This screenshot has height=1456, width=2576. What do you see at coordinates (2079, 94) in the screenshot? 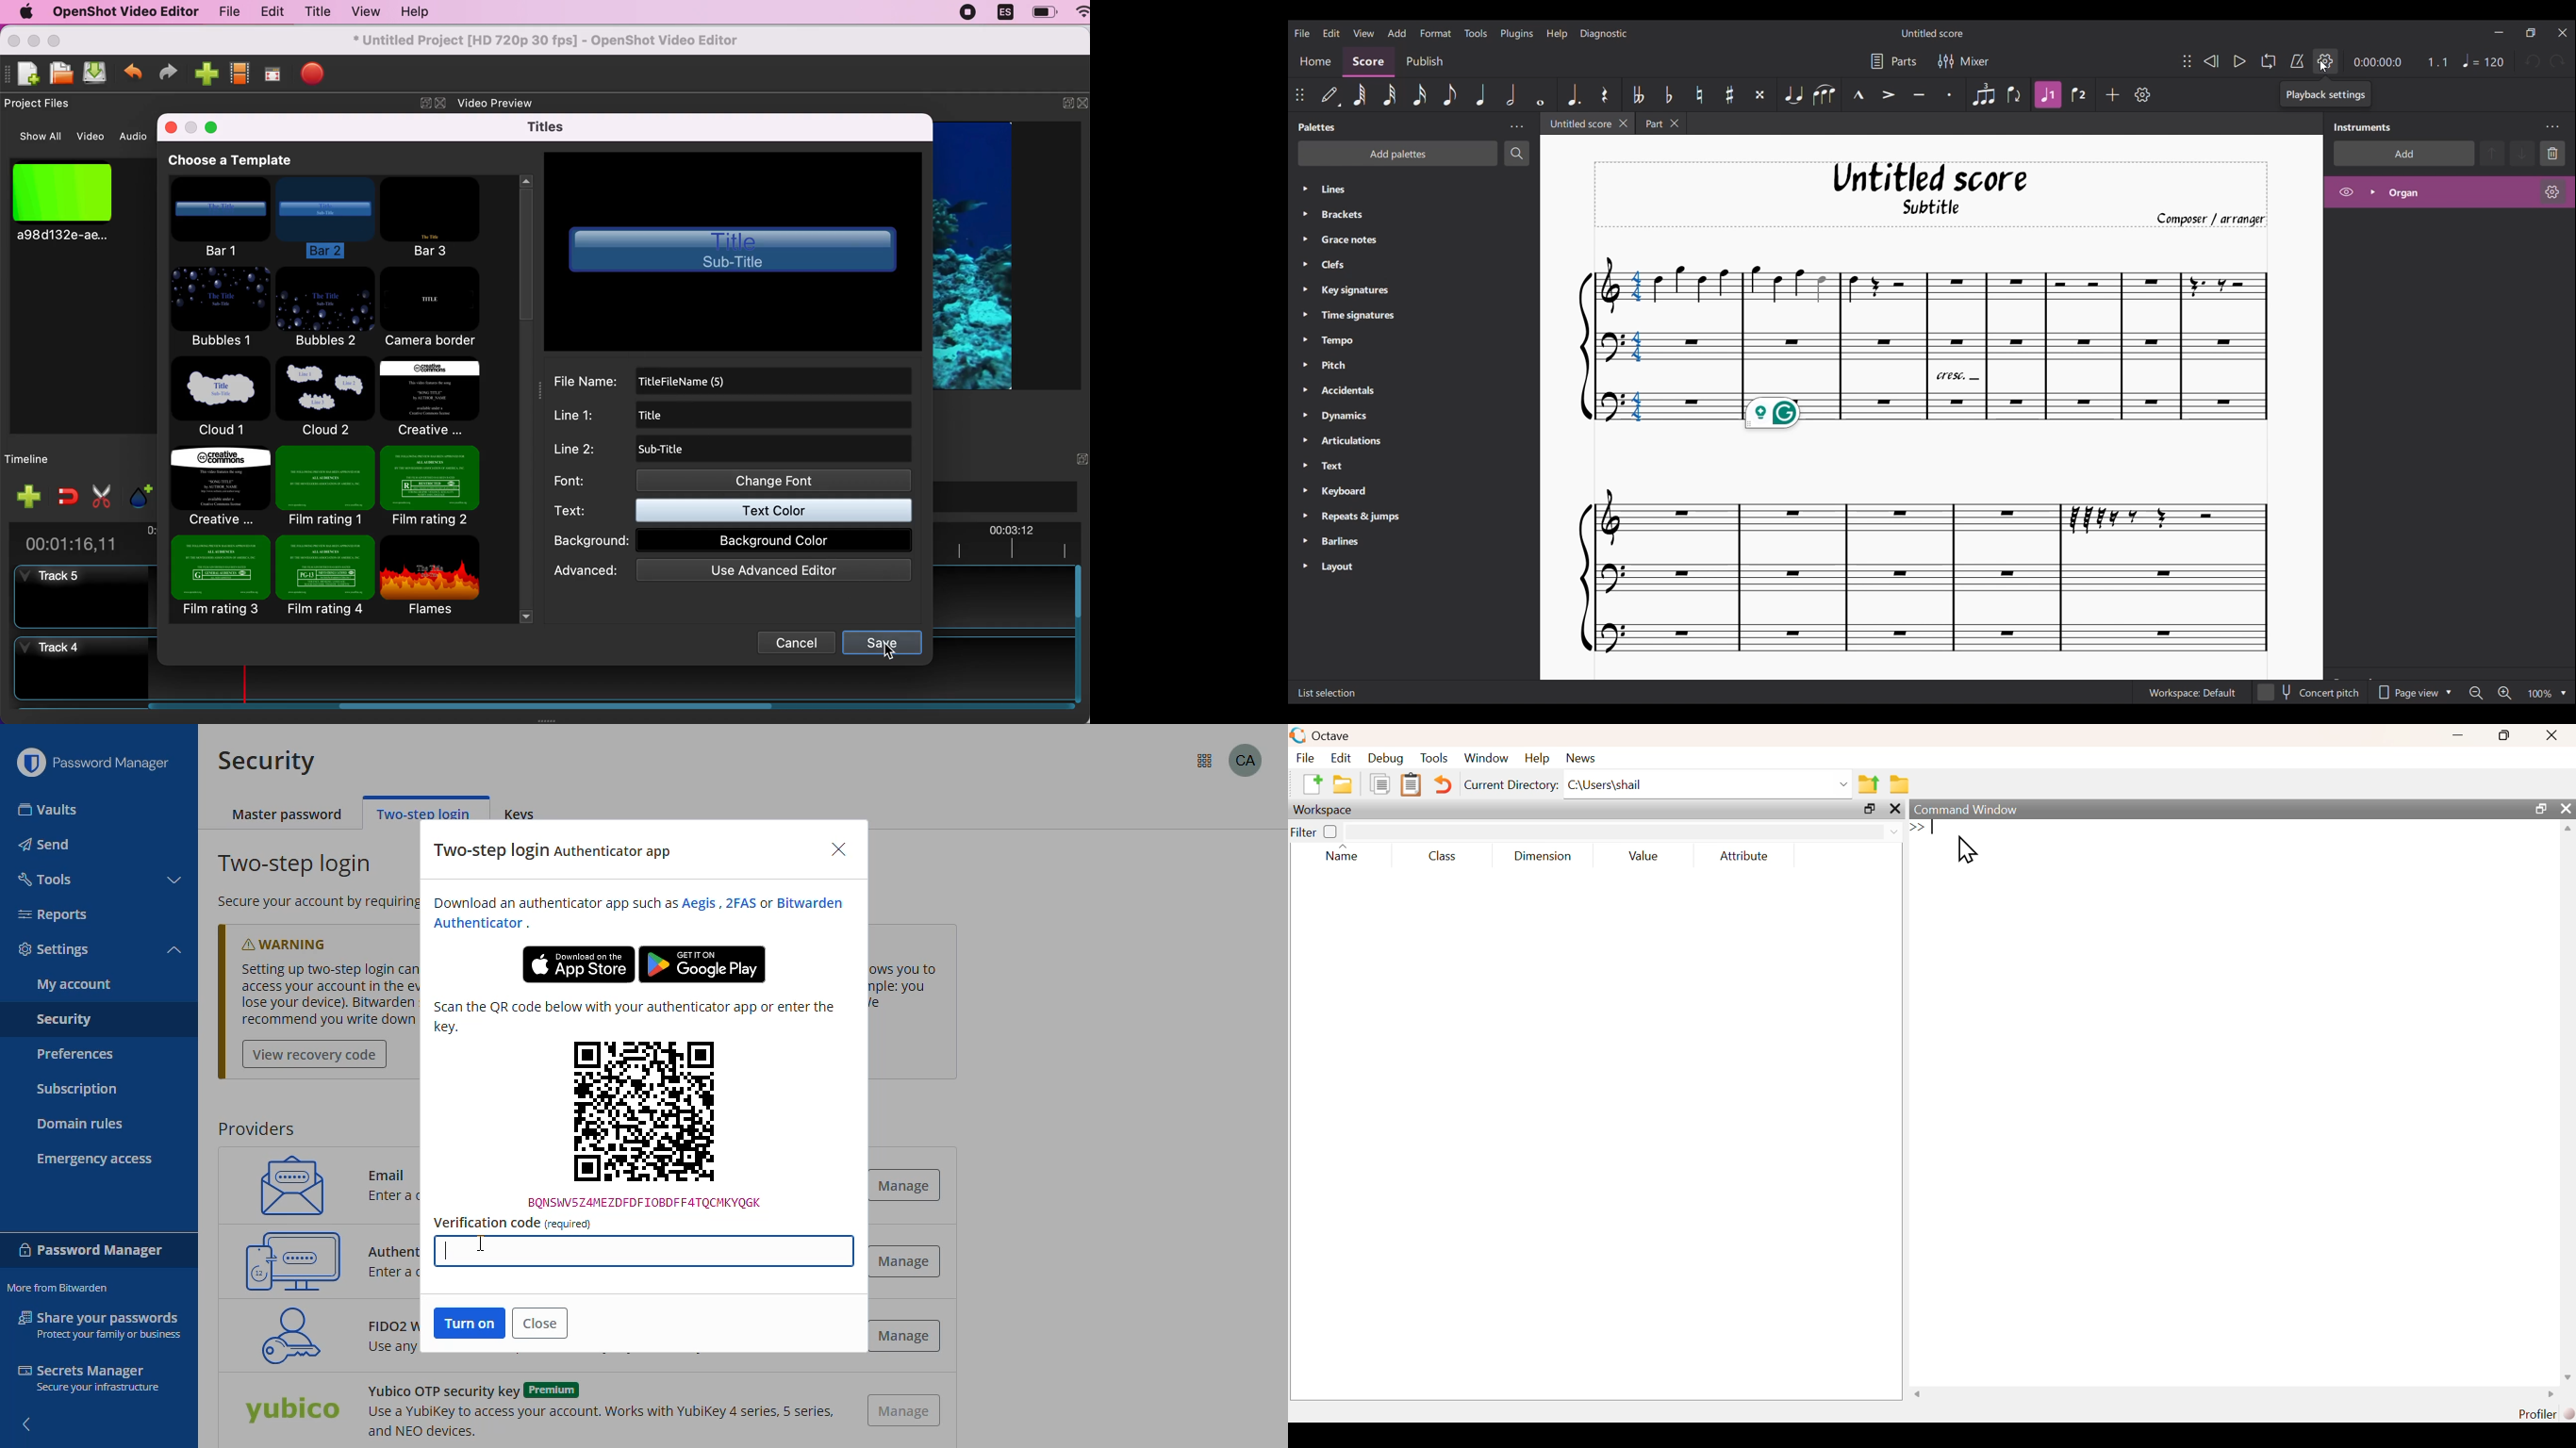
I see `Voice 2` at bounding box center [2079, 94].